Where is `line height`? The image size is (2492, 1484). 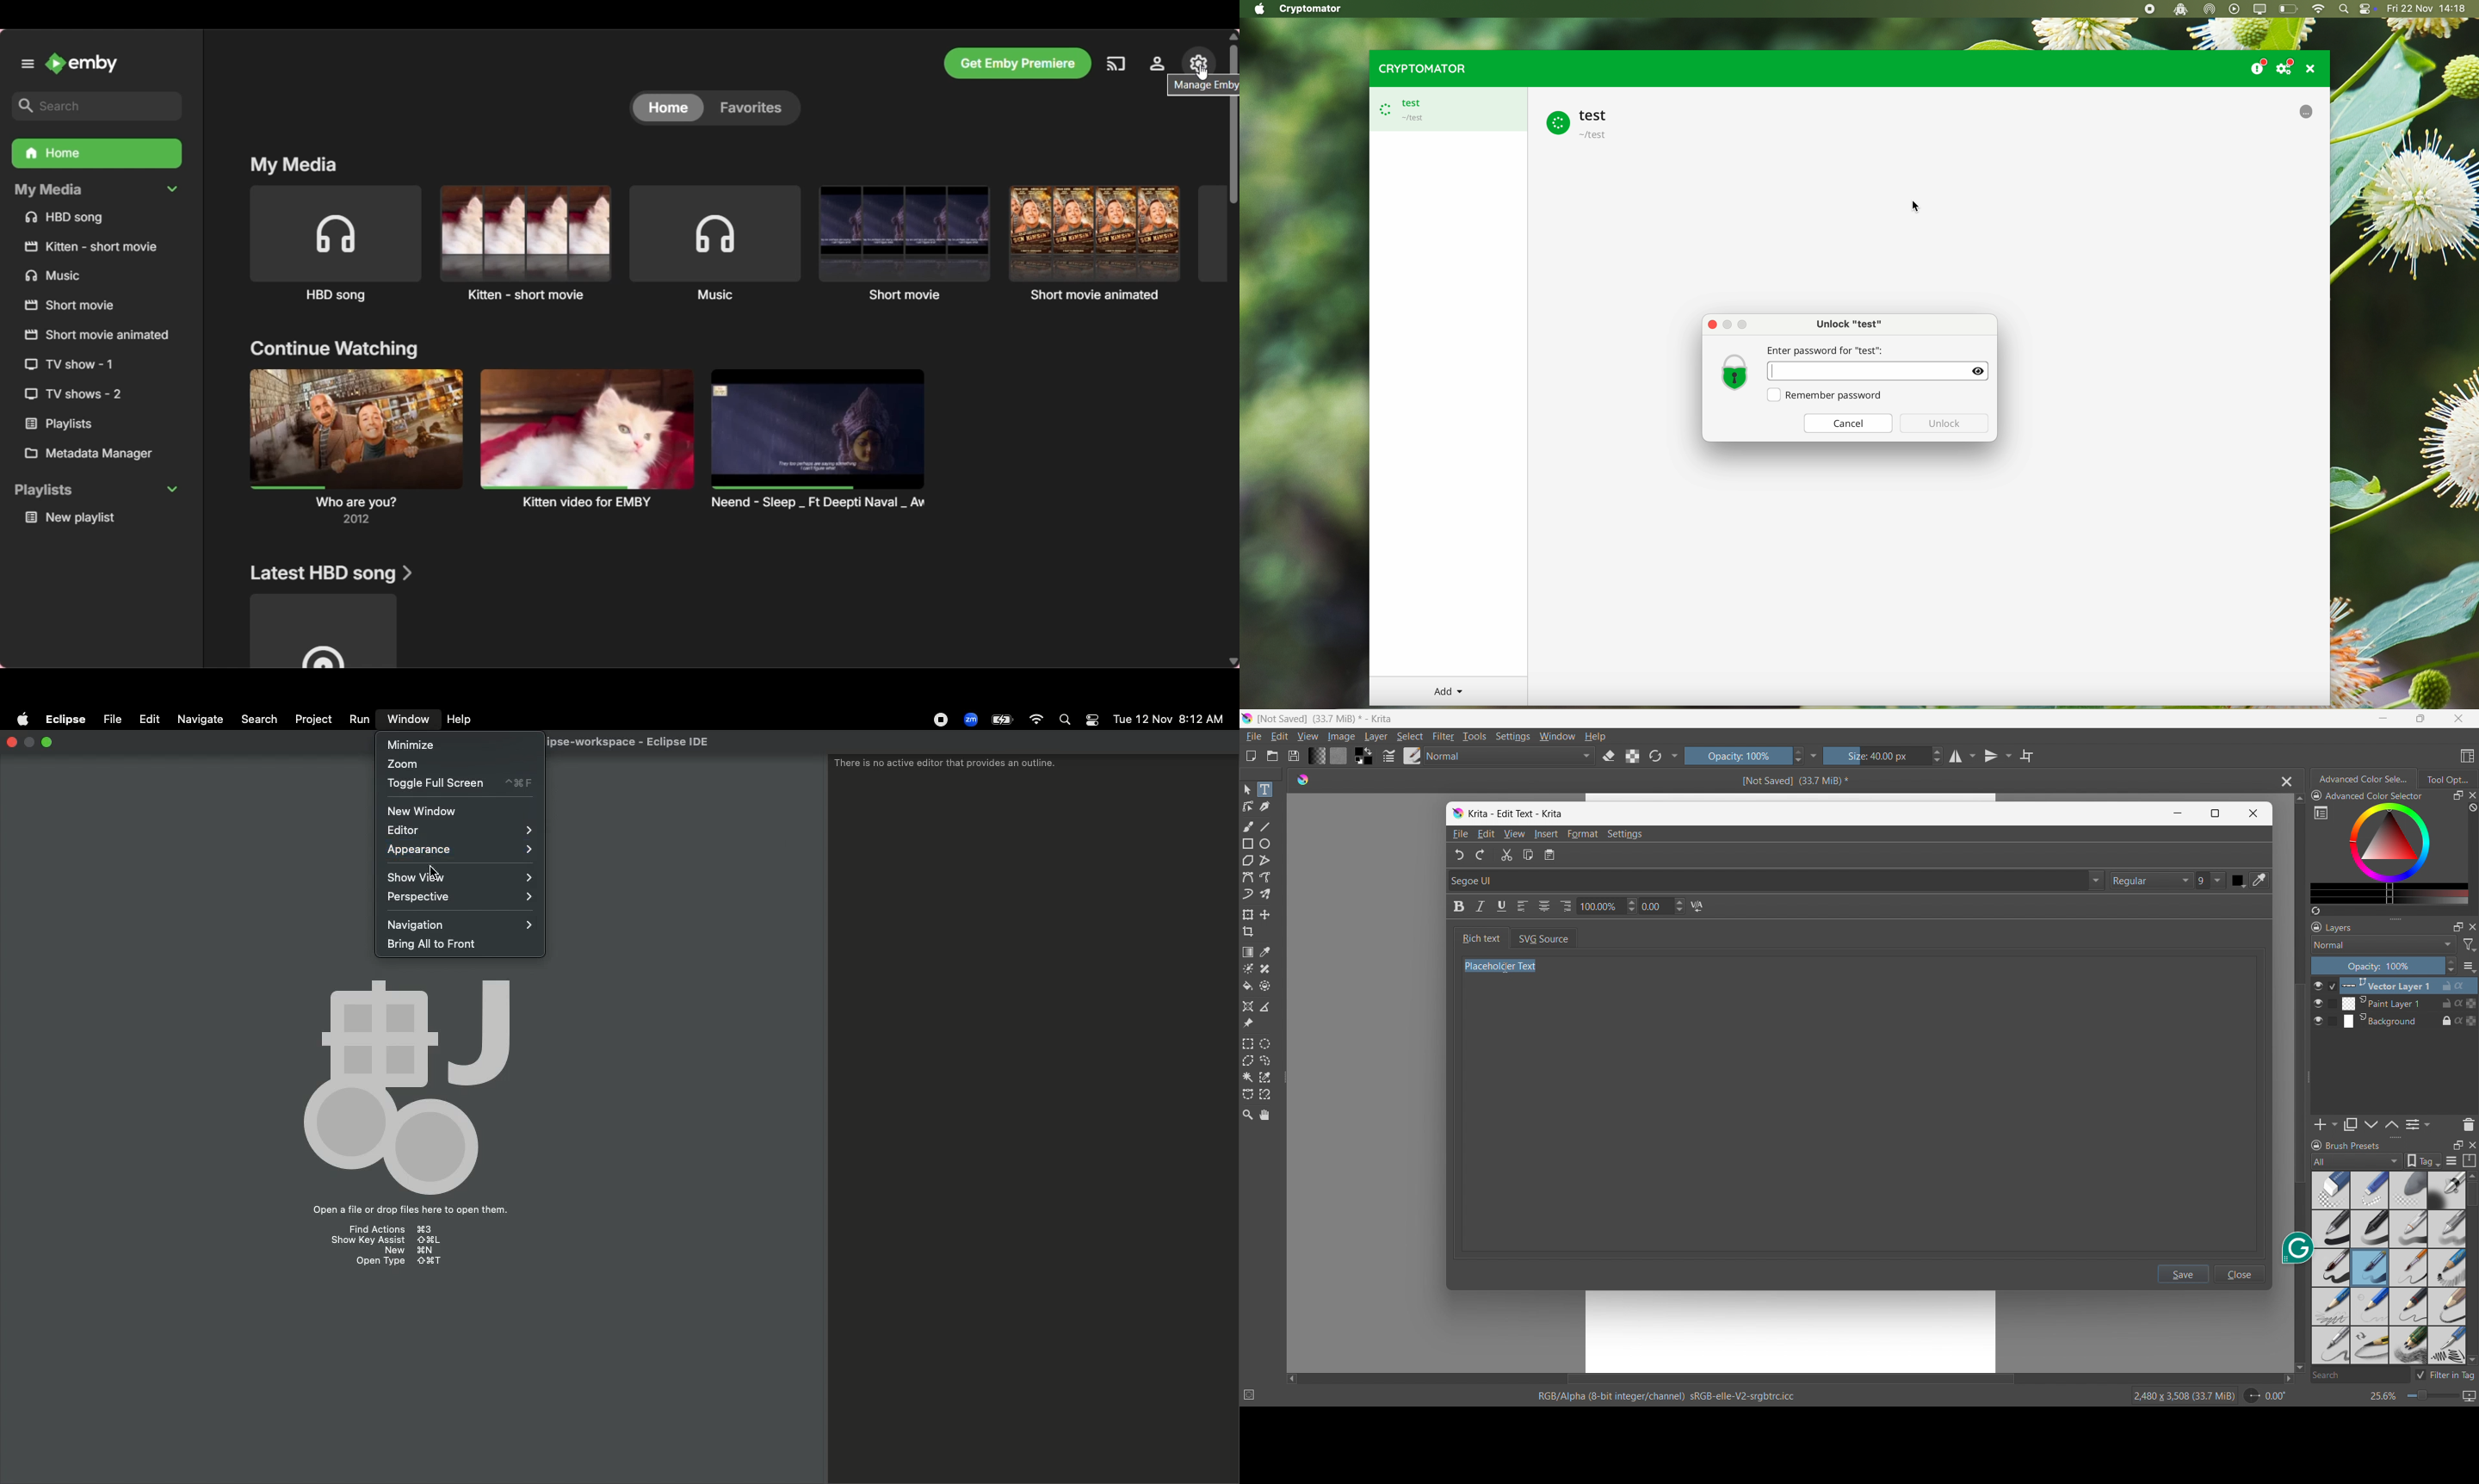
line height is located at coordinates (1606, 905).